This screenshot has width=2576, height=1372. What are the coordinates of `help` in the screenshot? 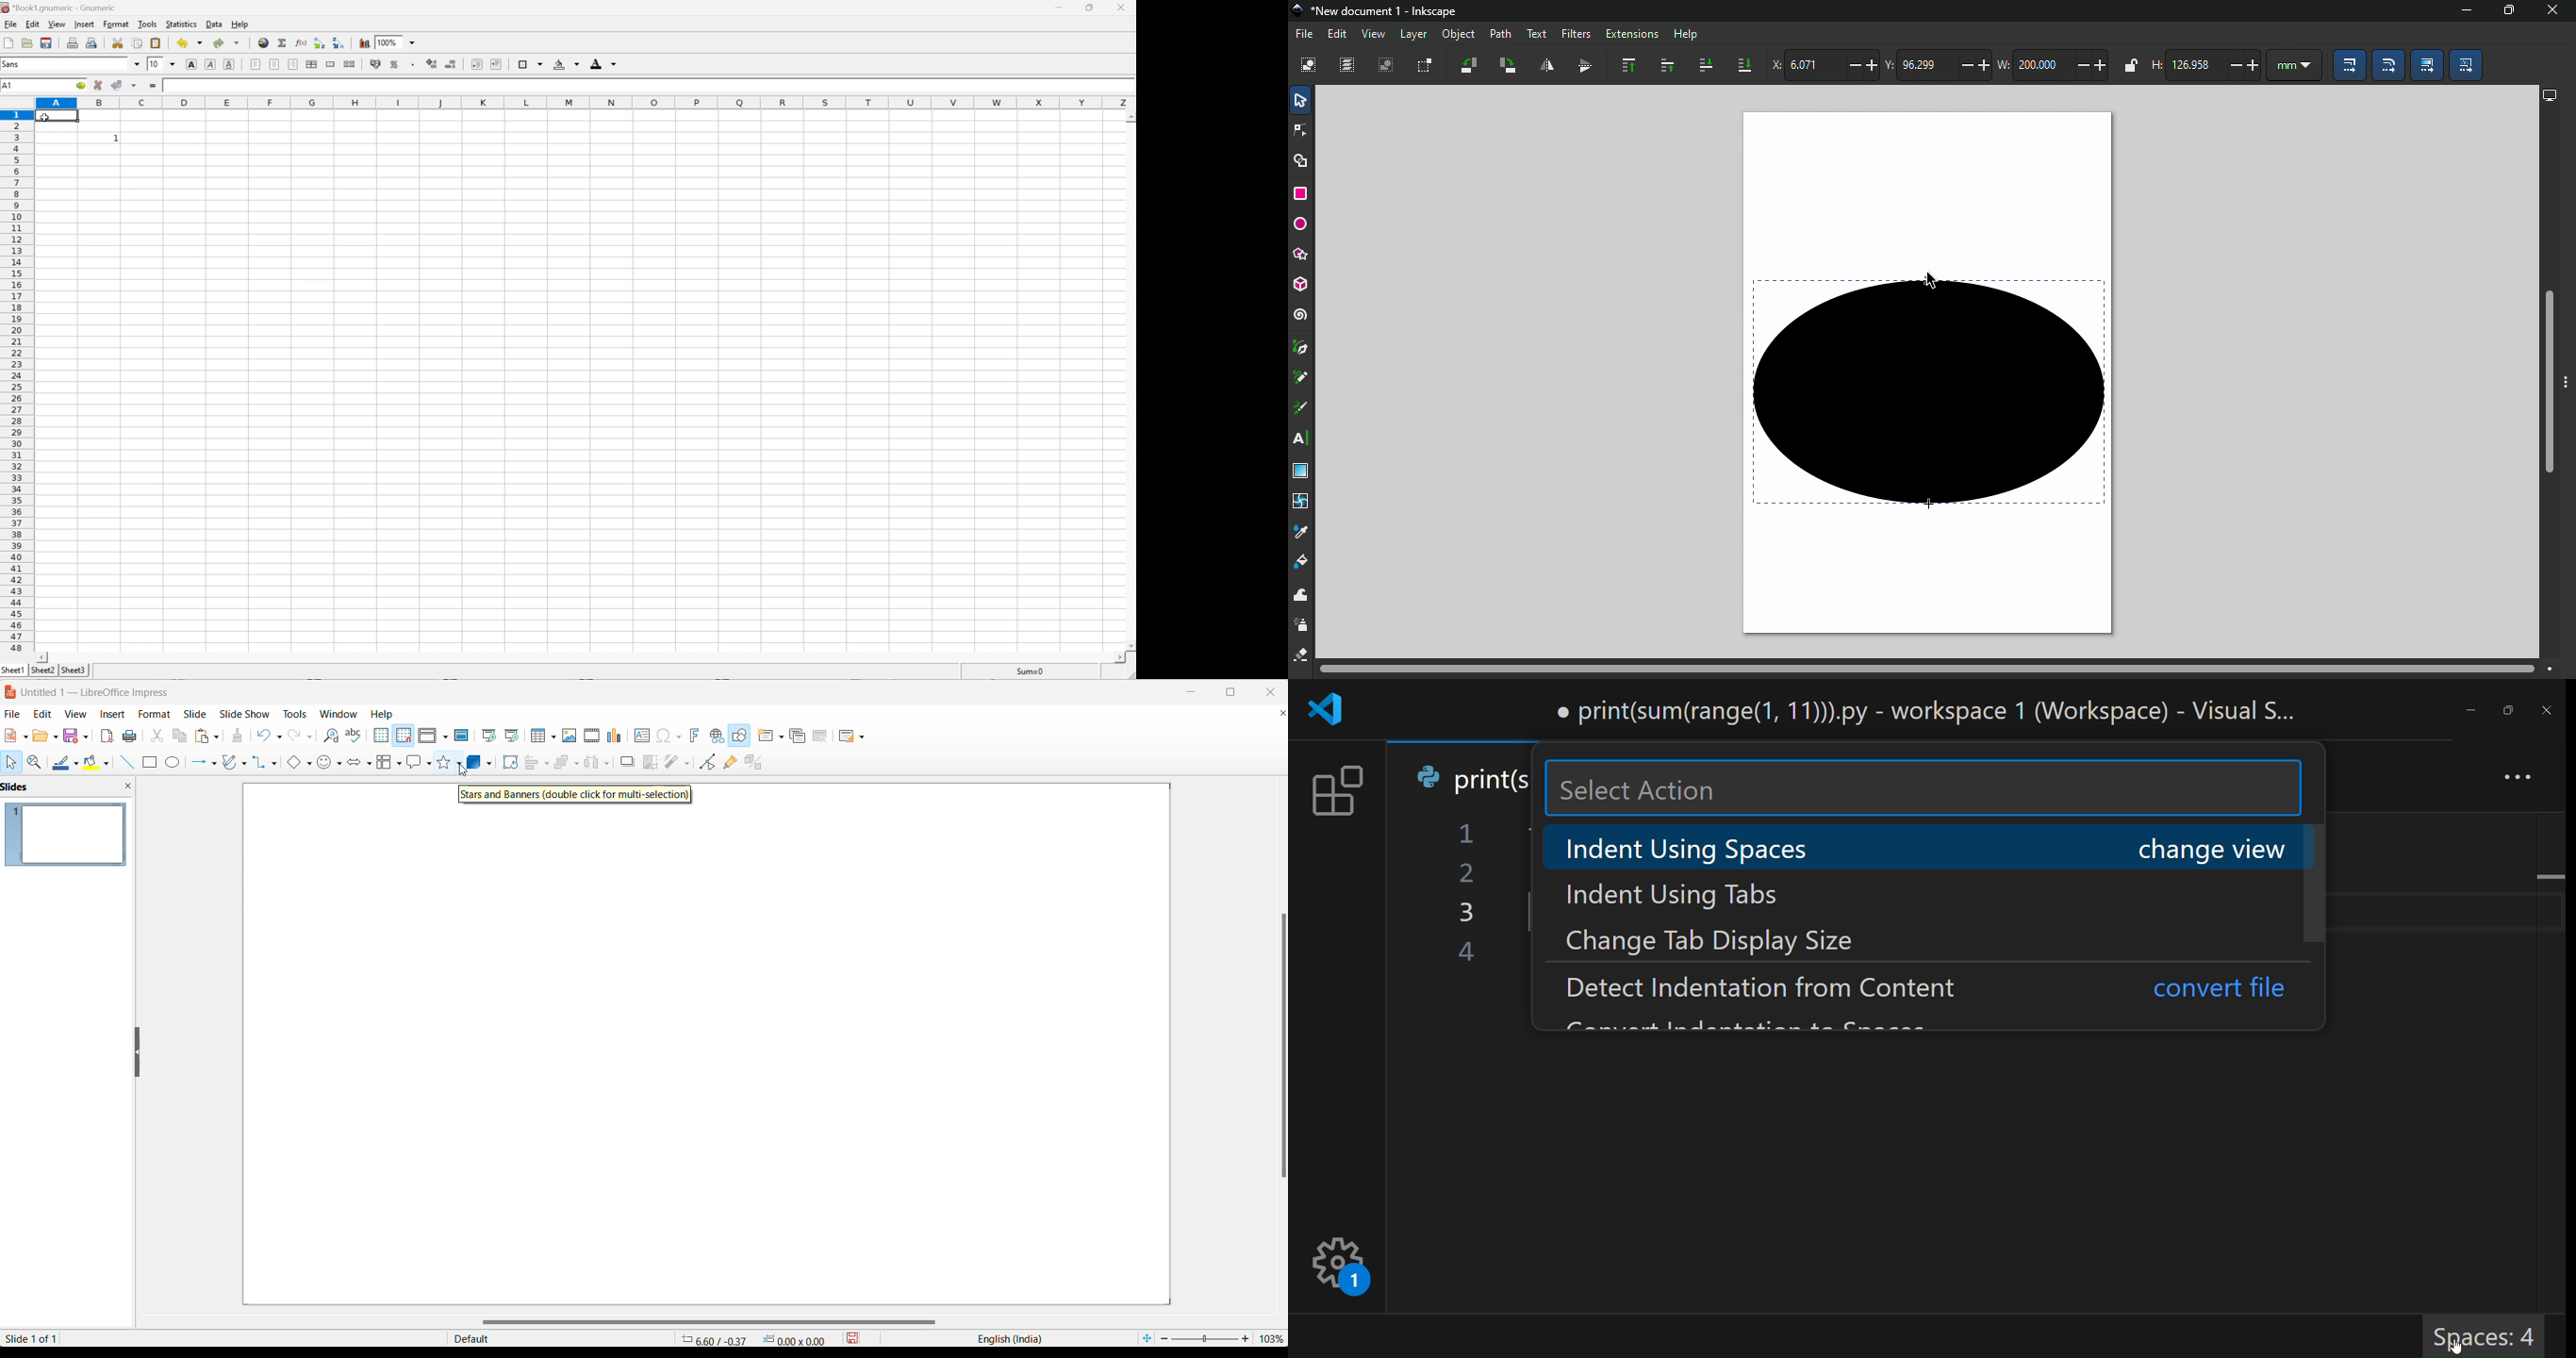 It's located at (387, 714).